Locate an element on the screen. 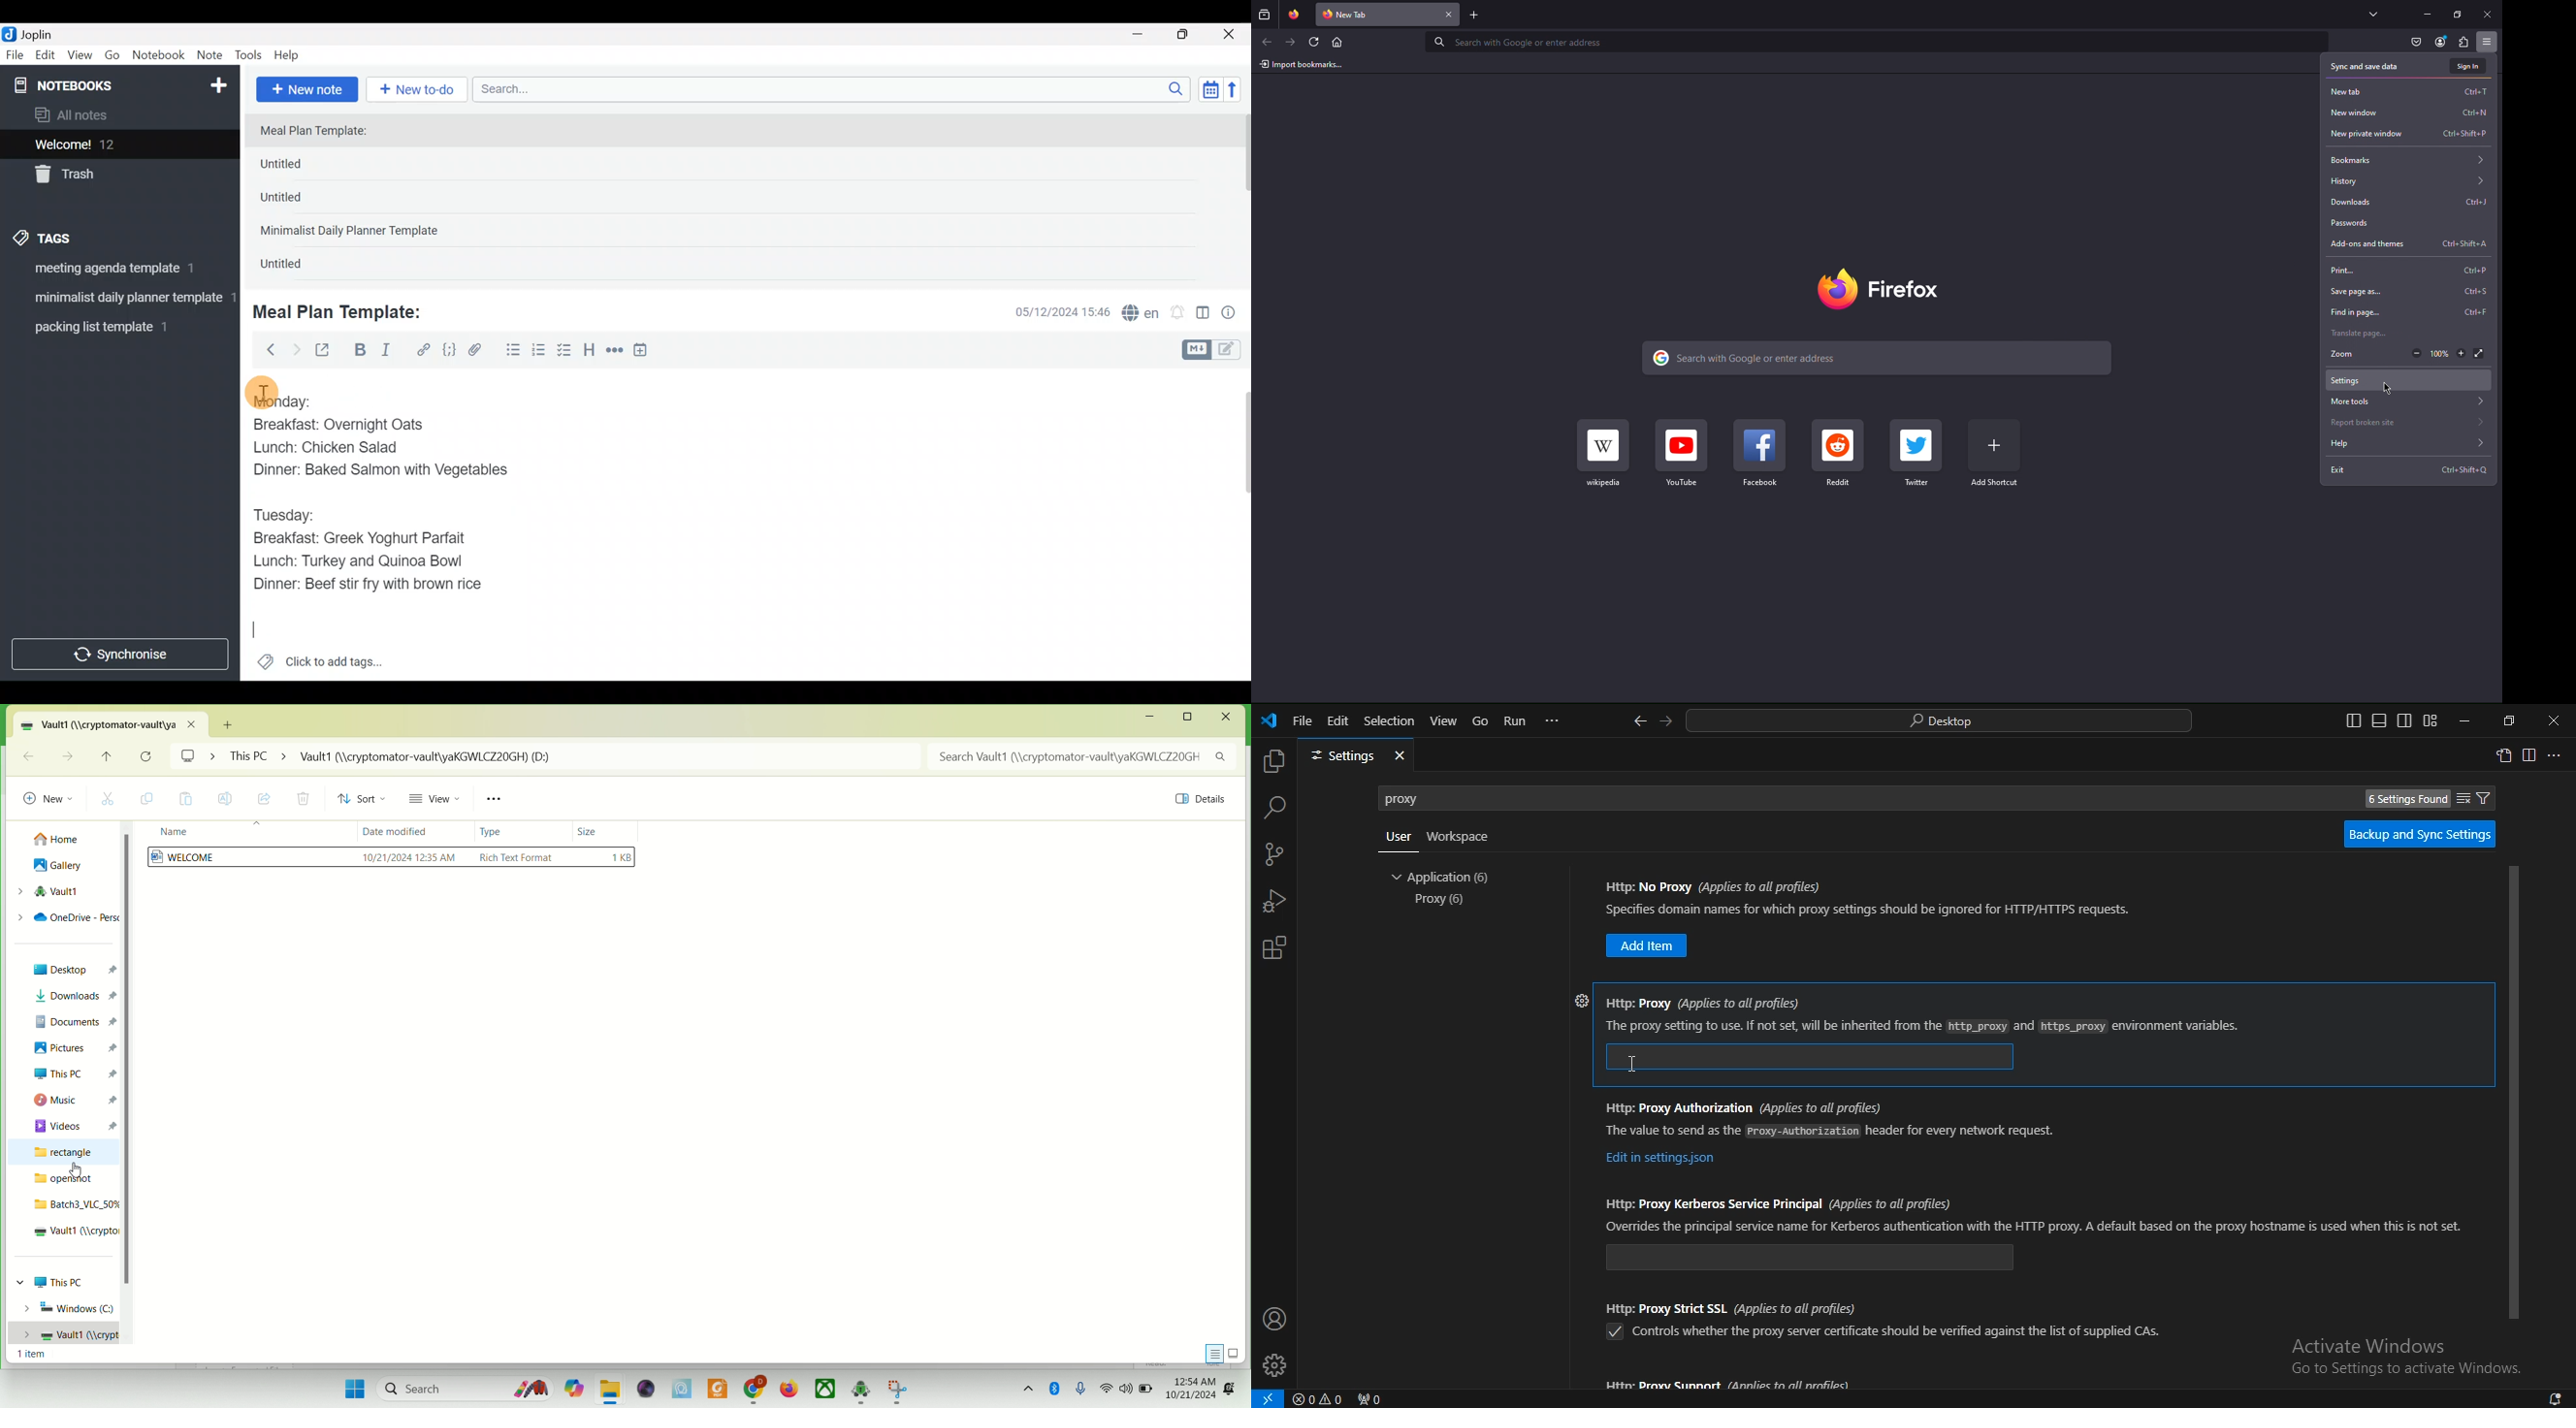  Address Bar is located at coordinates (1876, 41).